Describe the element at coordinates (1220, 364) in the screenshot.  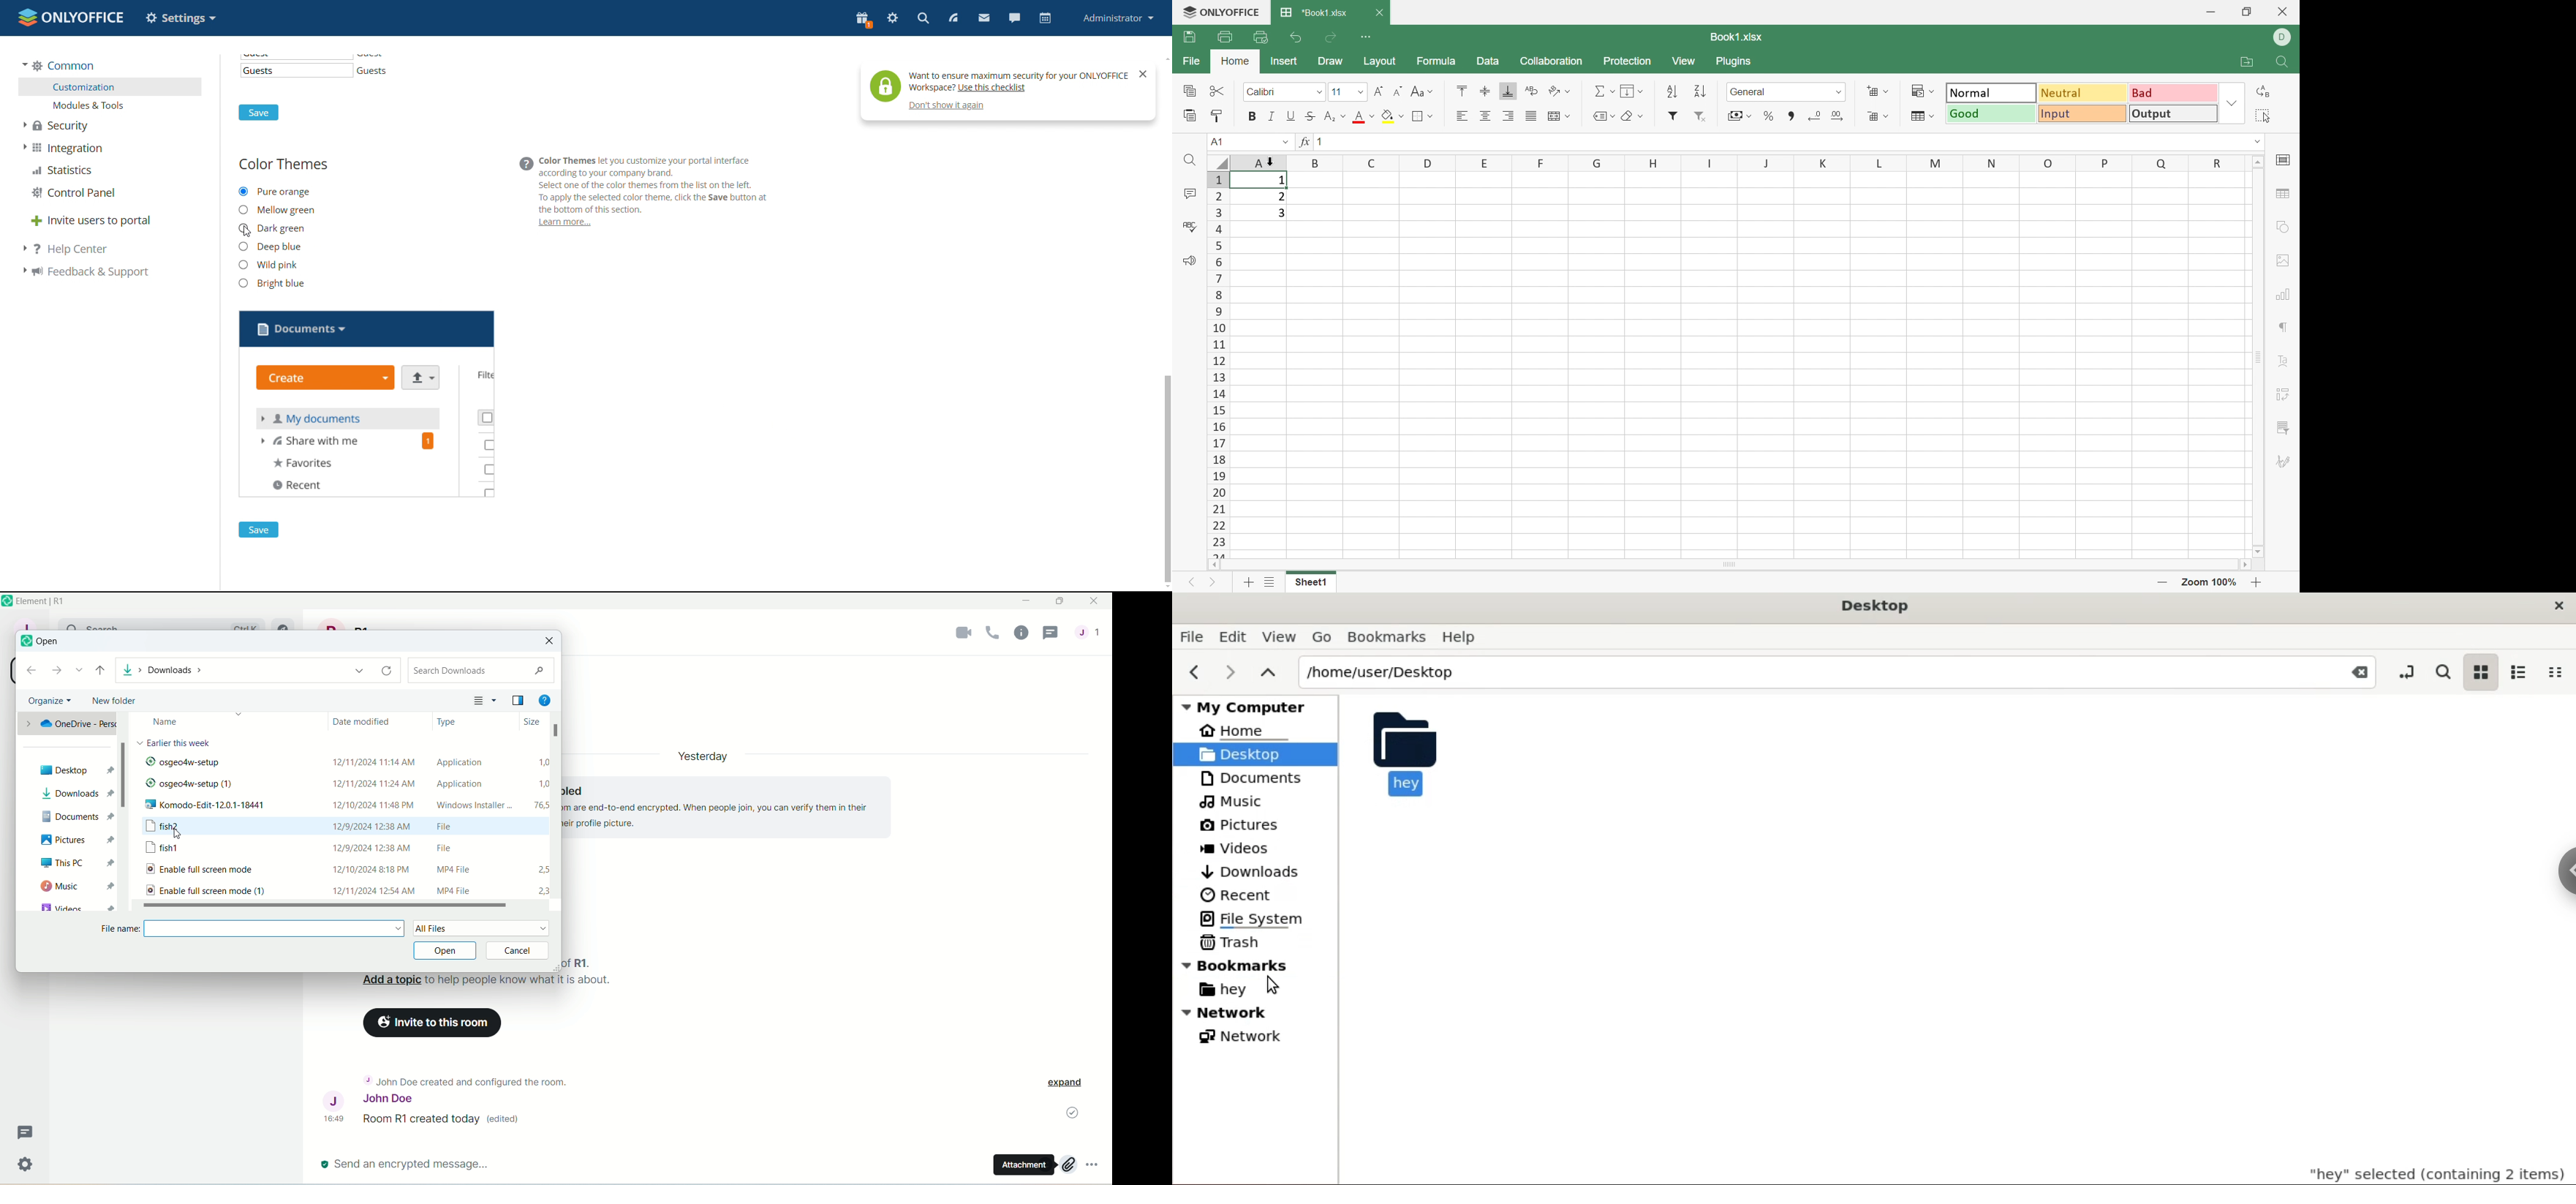
I see `Row numbers` at that location.